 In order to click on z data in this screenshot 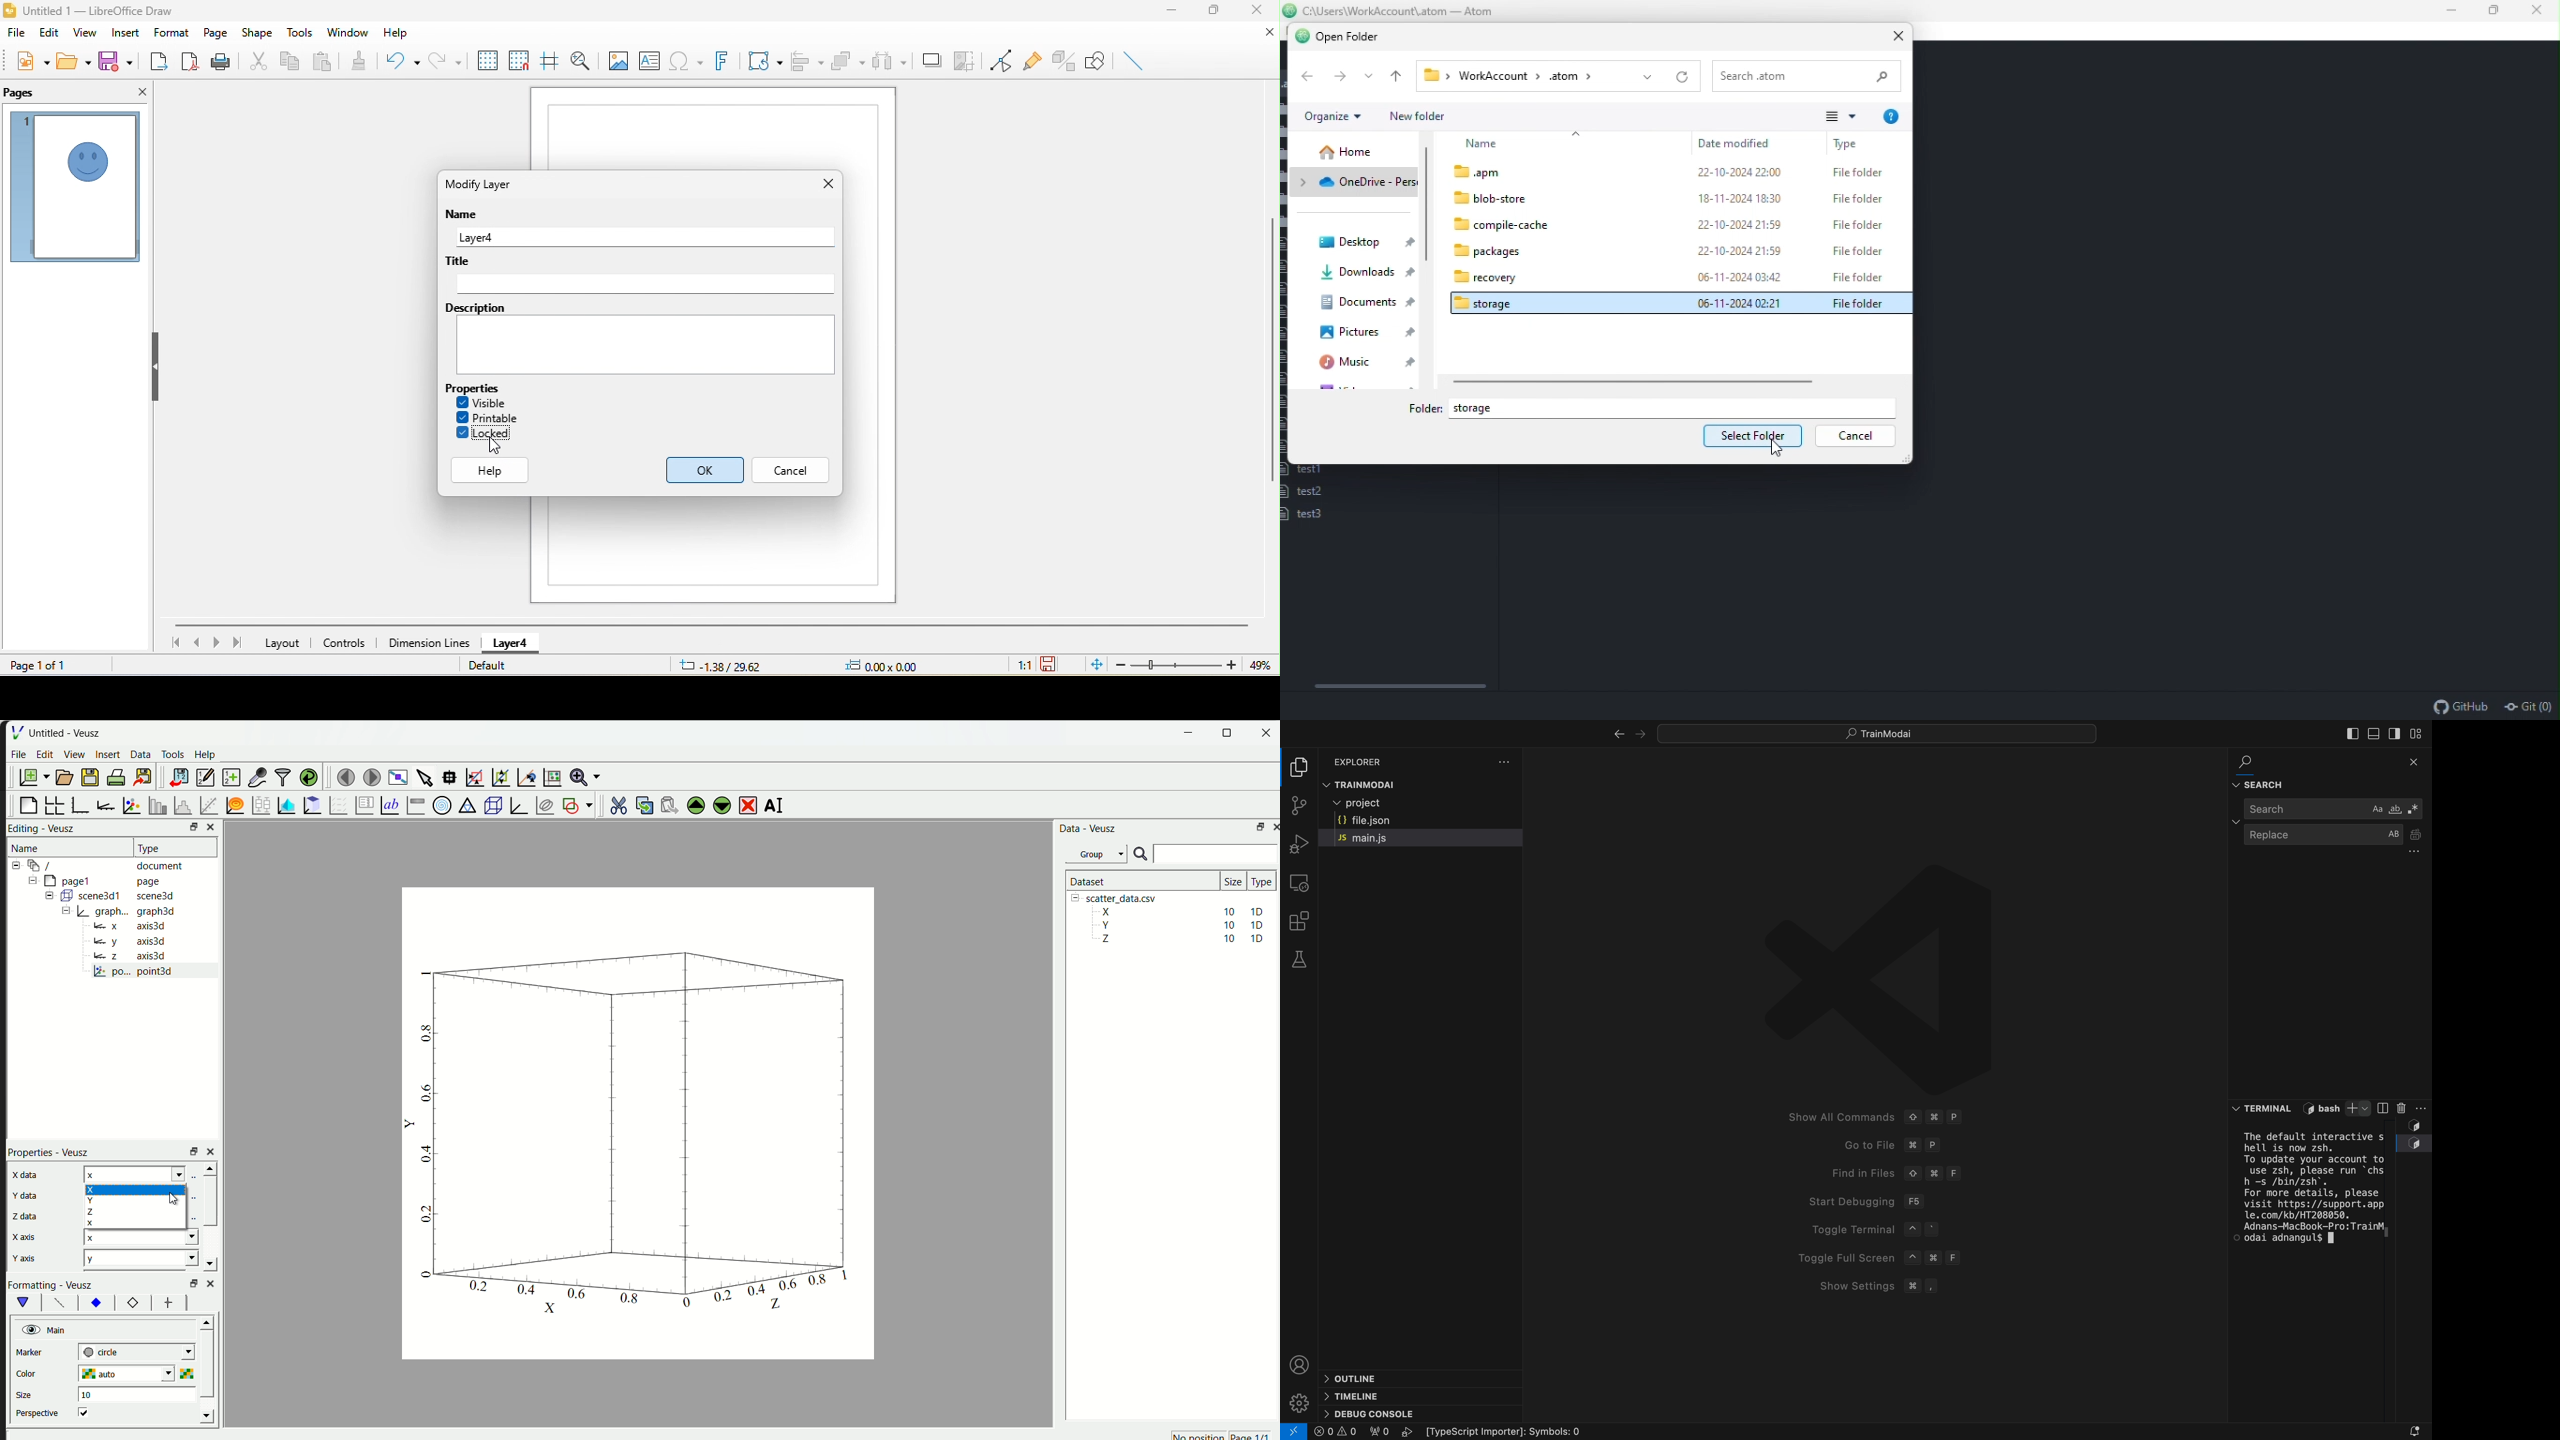, I will do `click(23, 1215)`.